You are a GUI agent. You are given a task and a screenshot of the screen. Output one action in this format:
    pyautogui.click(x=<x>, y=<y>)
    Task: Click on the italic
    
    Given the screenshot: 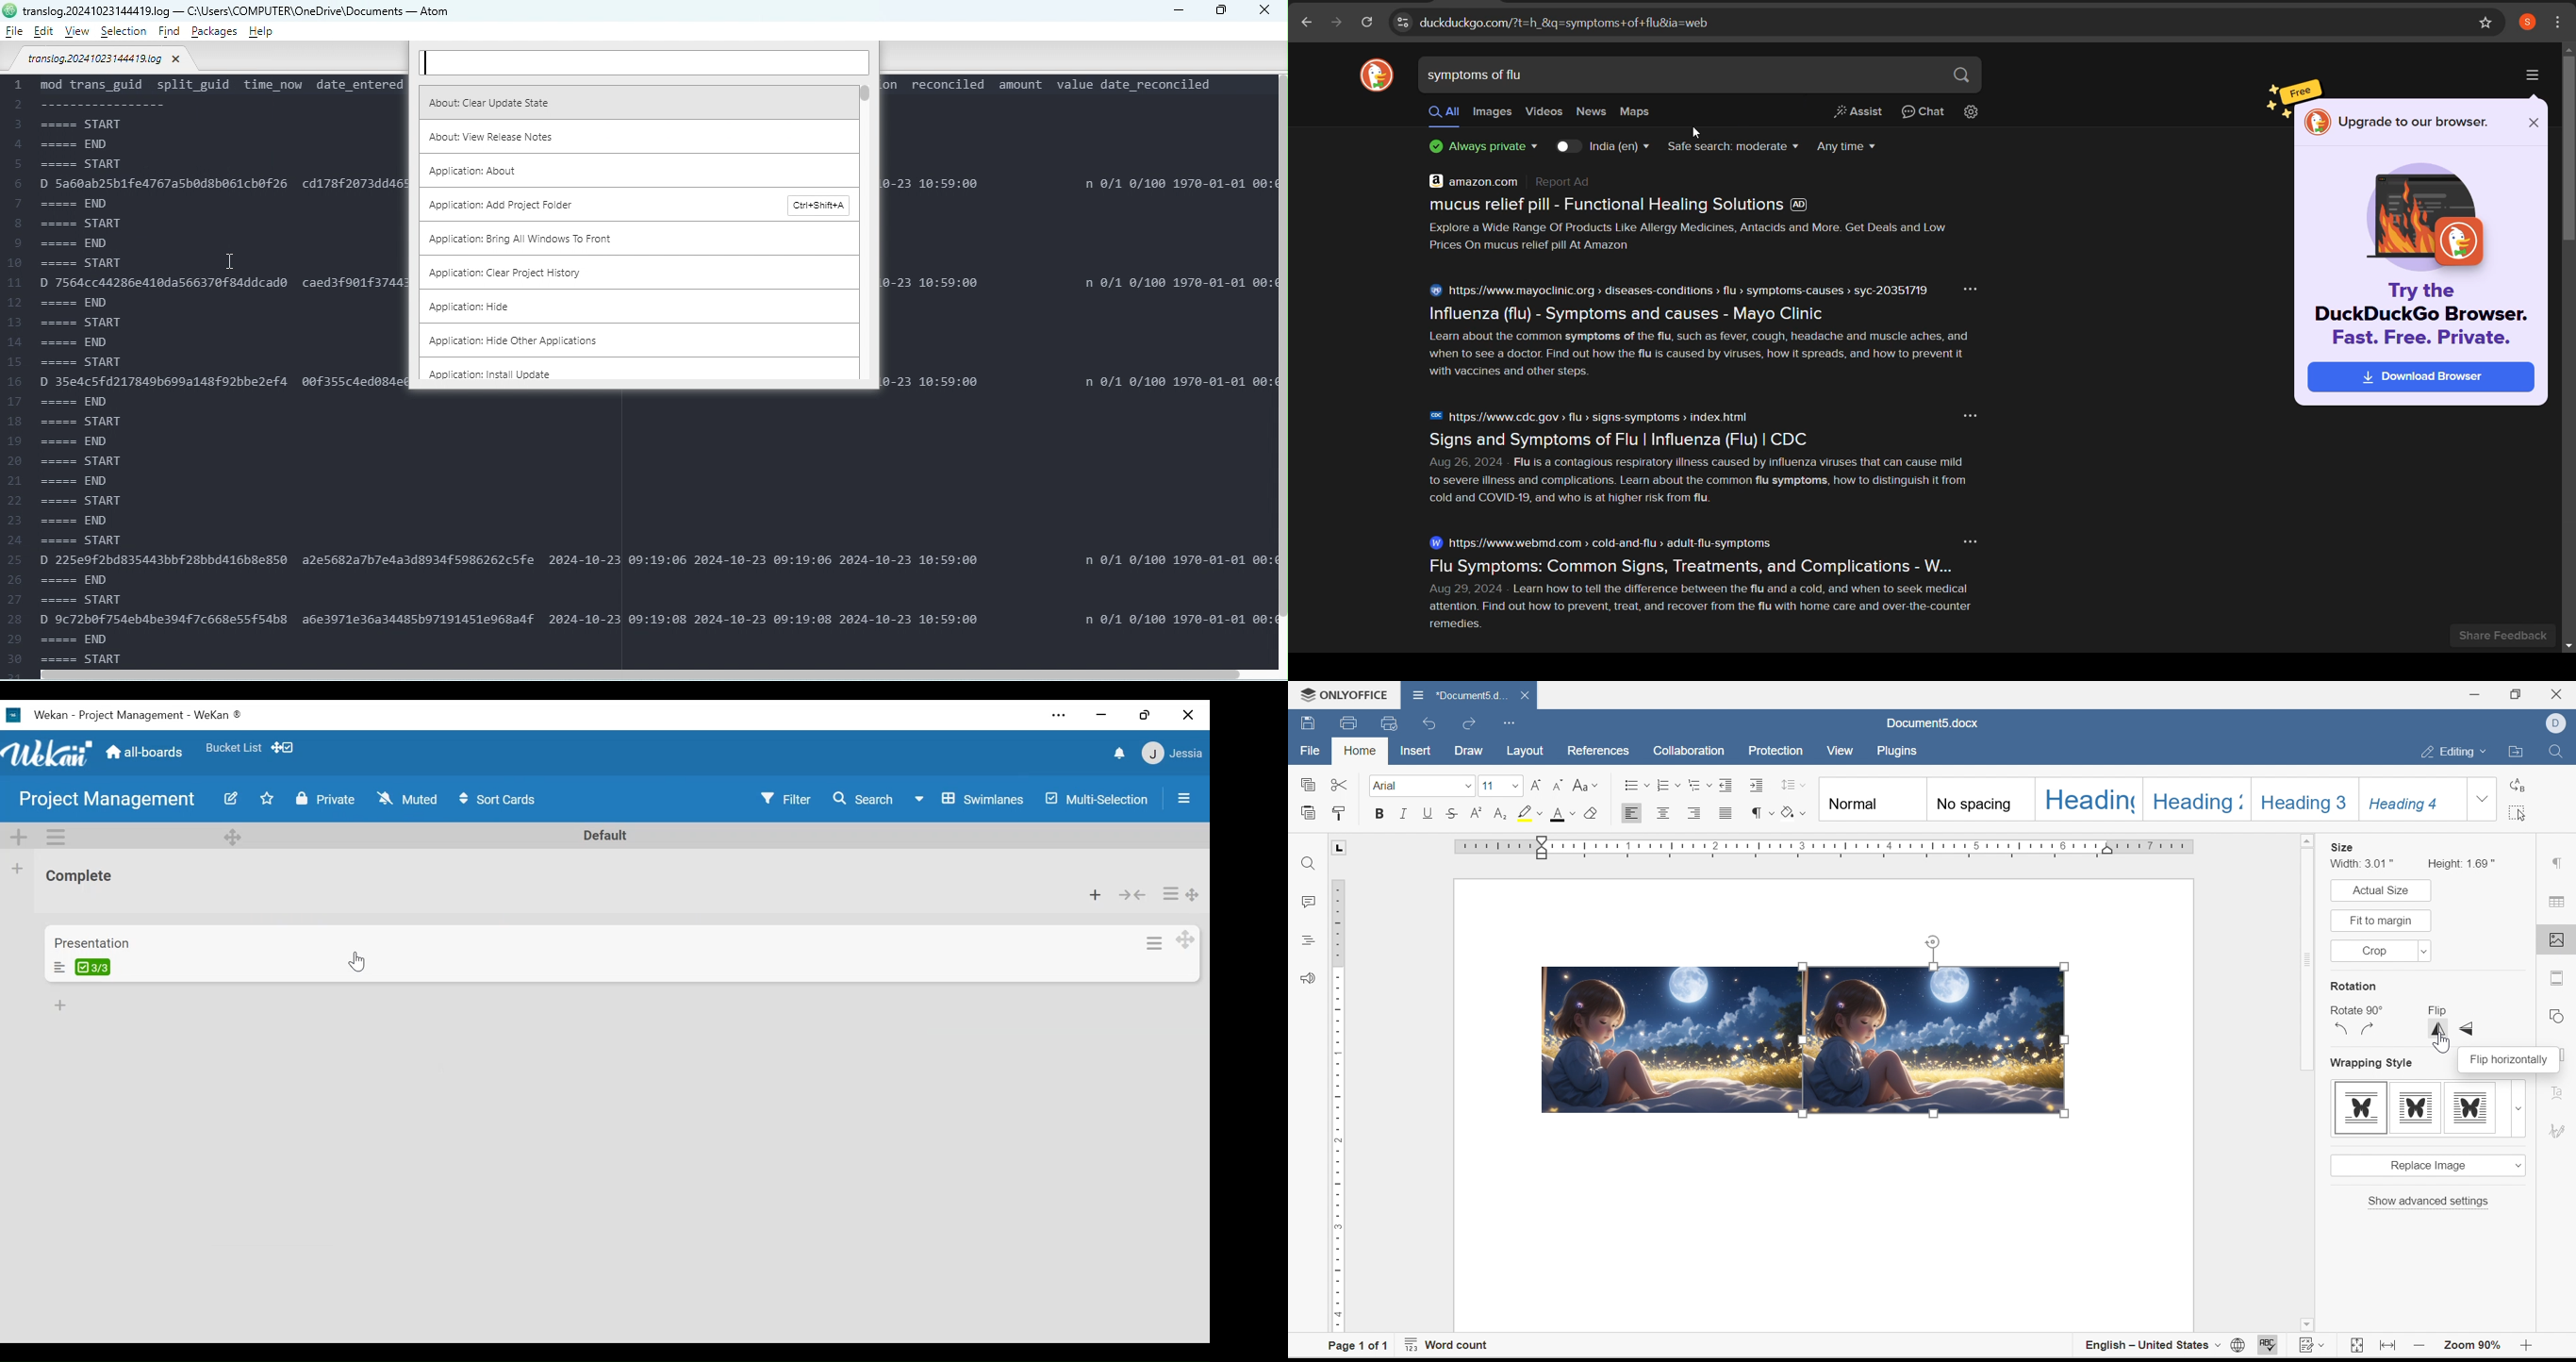 What is the action you would take?
    pyautogui.click(x=1403, y=813)
    